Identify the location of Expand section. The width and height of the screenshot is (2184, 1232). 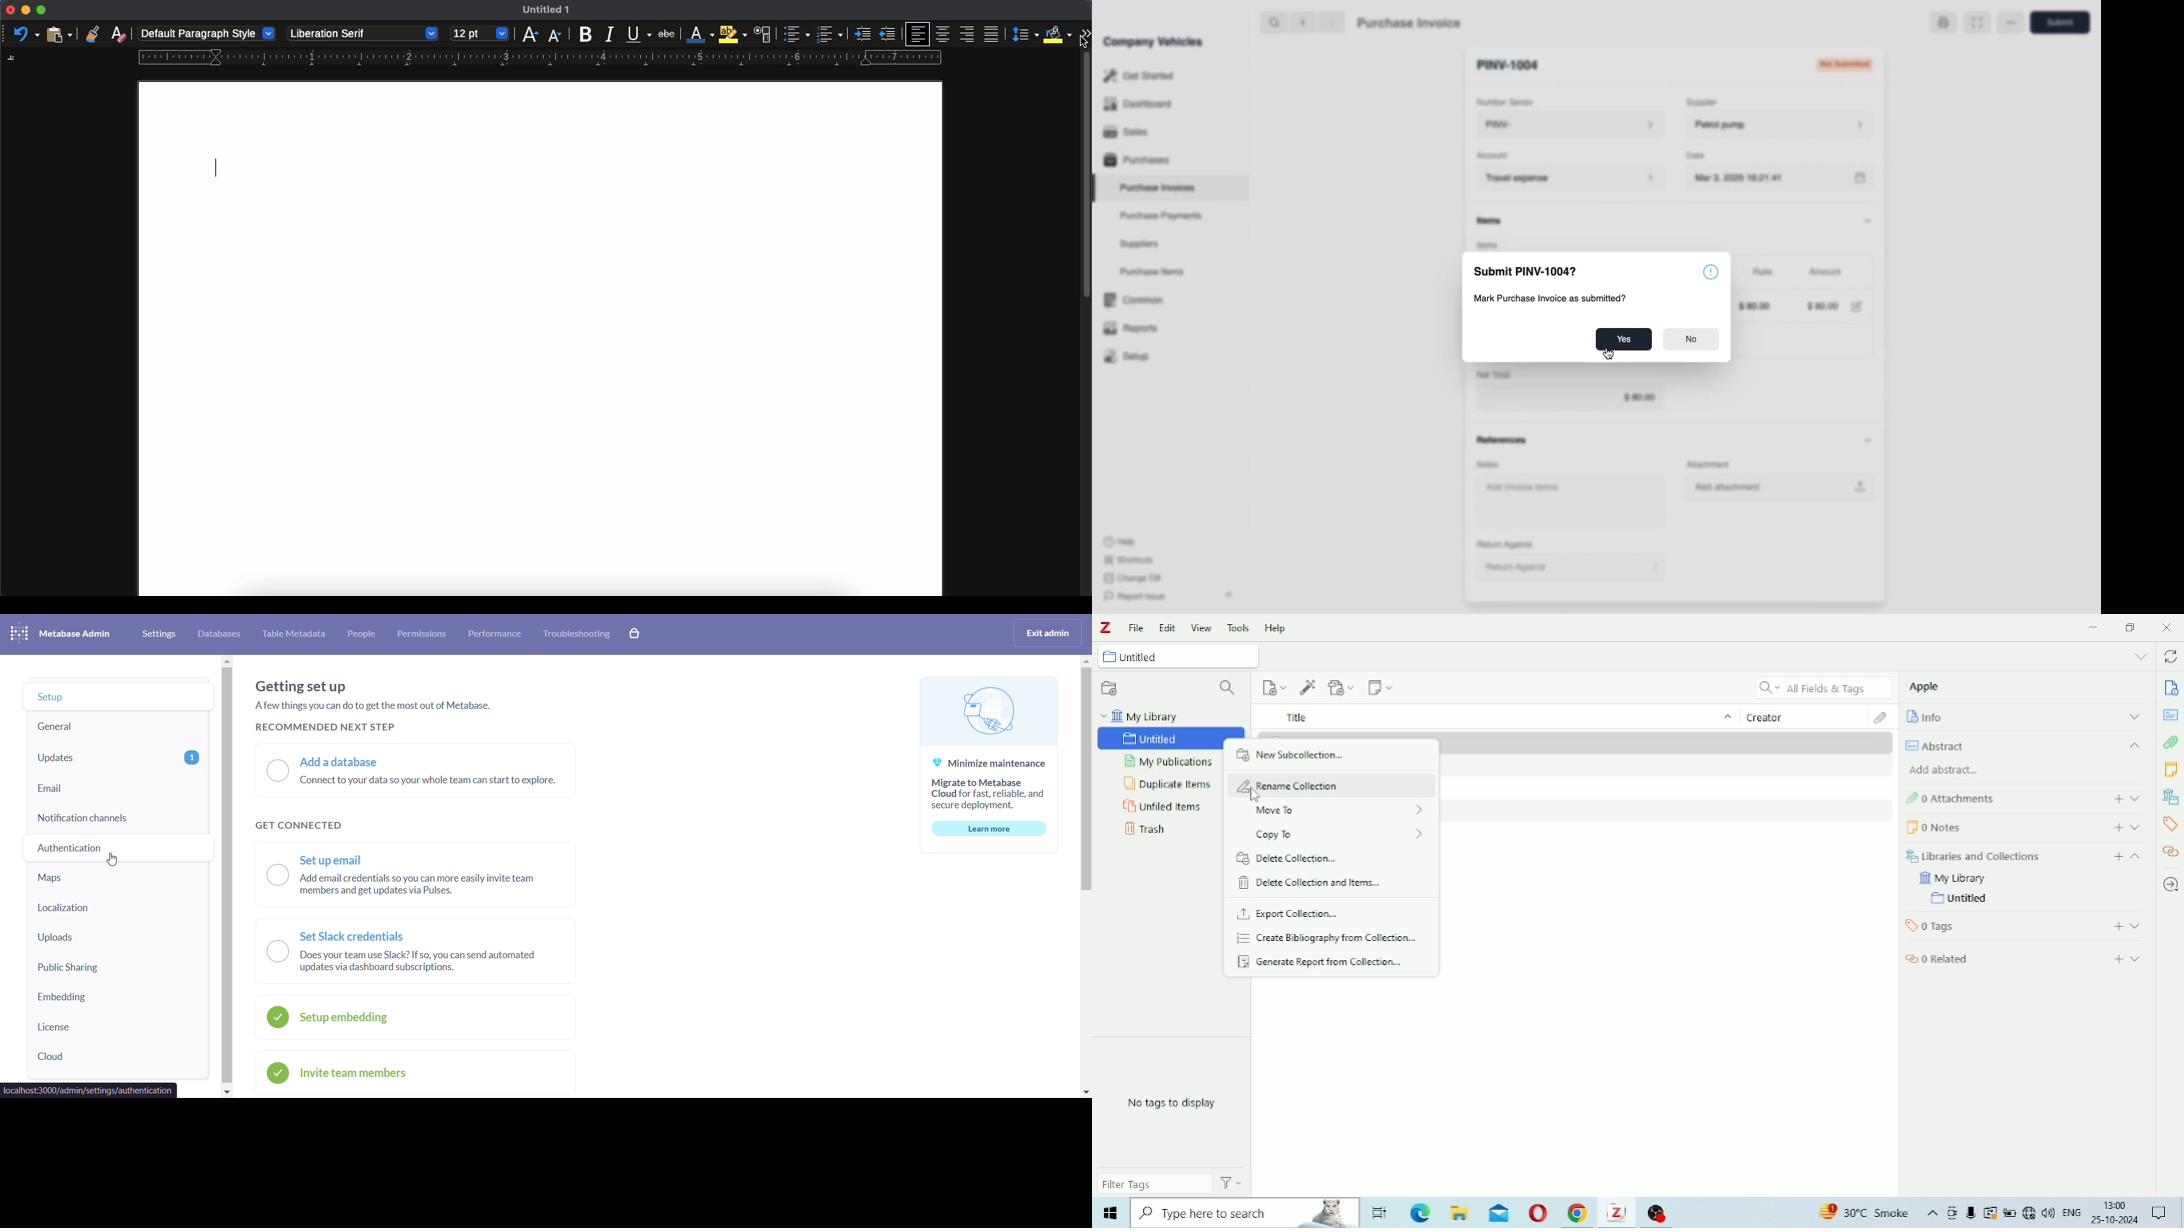
(2135, 798).